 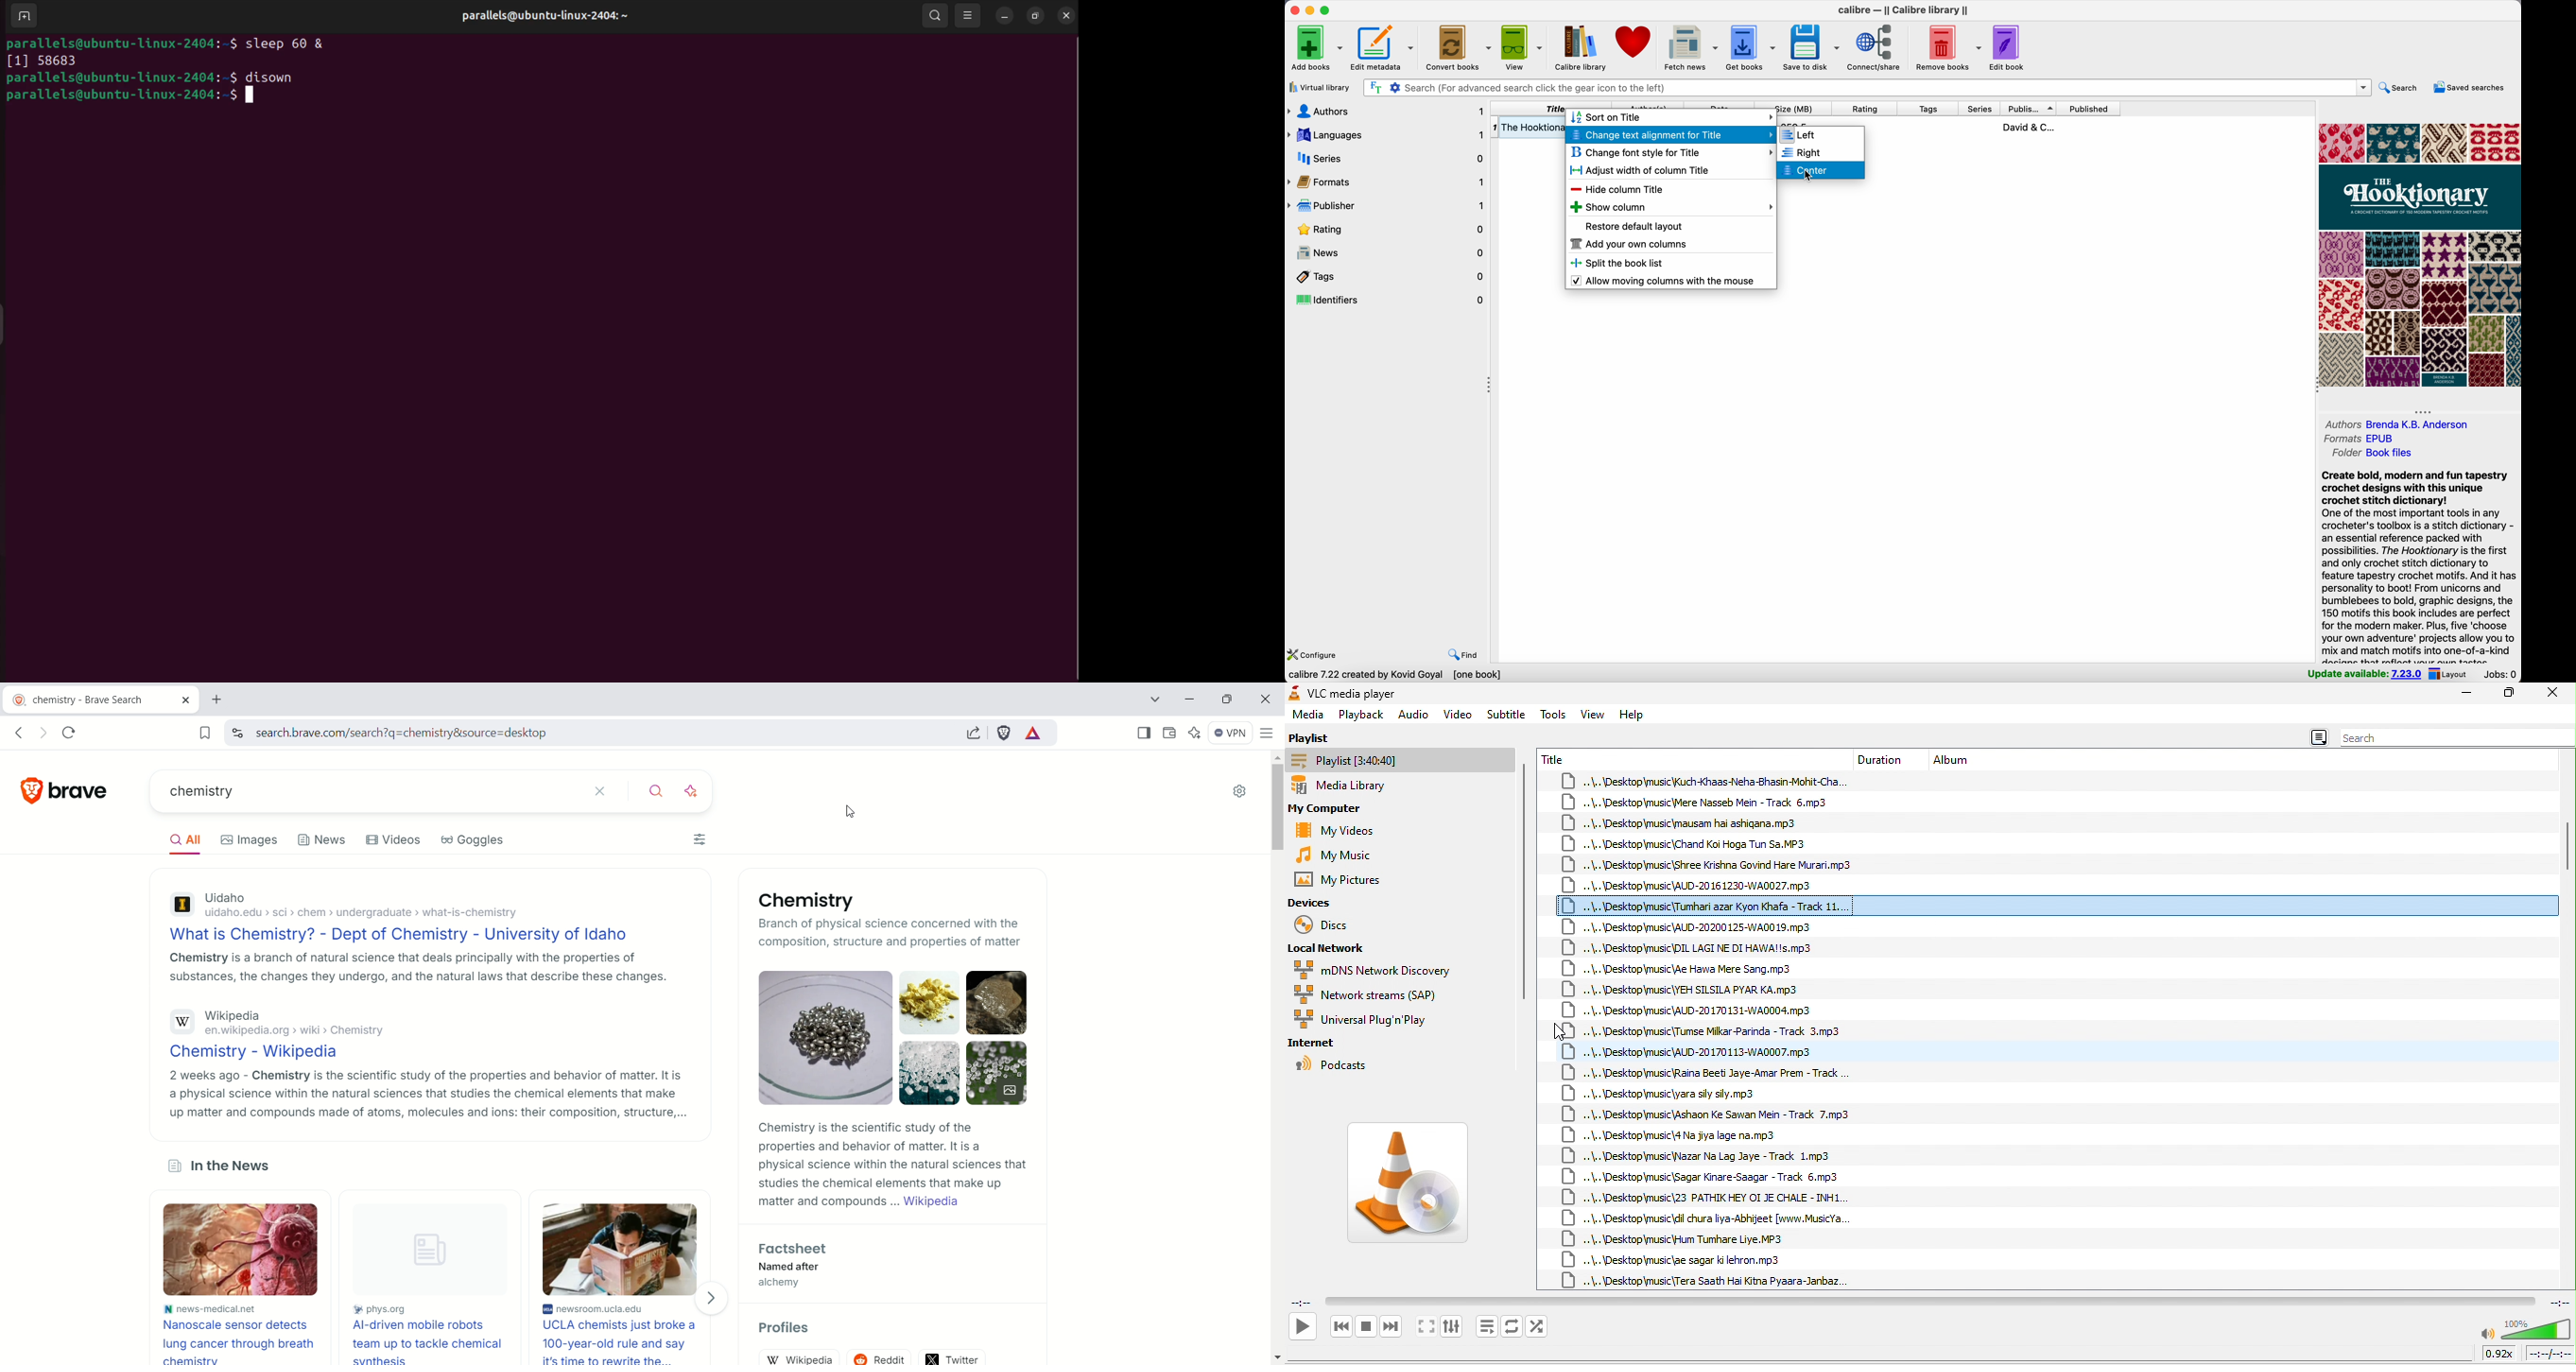 What do you see at coordinates (1670, 1135) in the screenshot?
I see `..\..\Desktop\music\4 Na jiya lage na.mp3` at bounding box center [1670, 1135].